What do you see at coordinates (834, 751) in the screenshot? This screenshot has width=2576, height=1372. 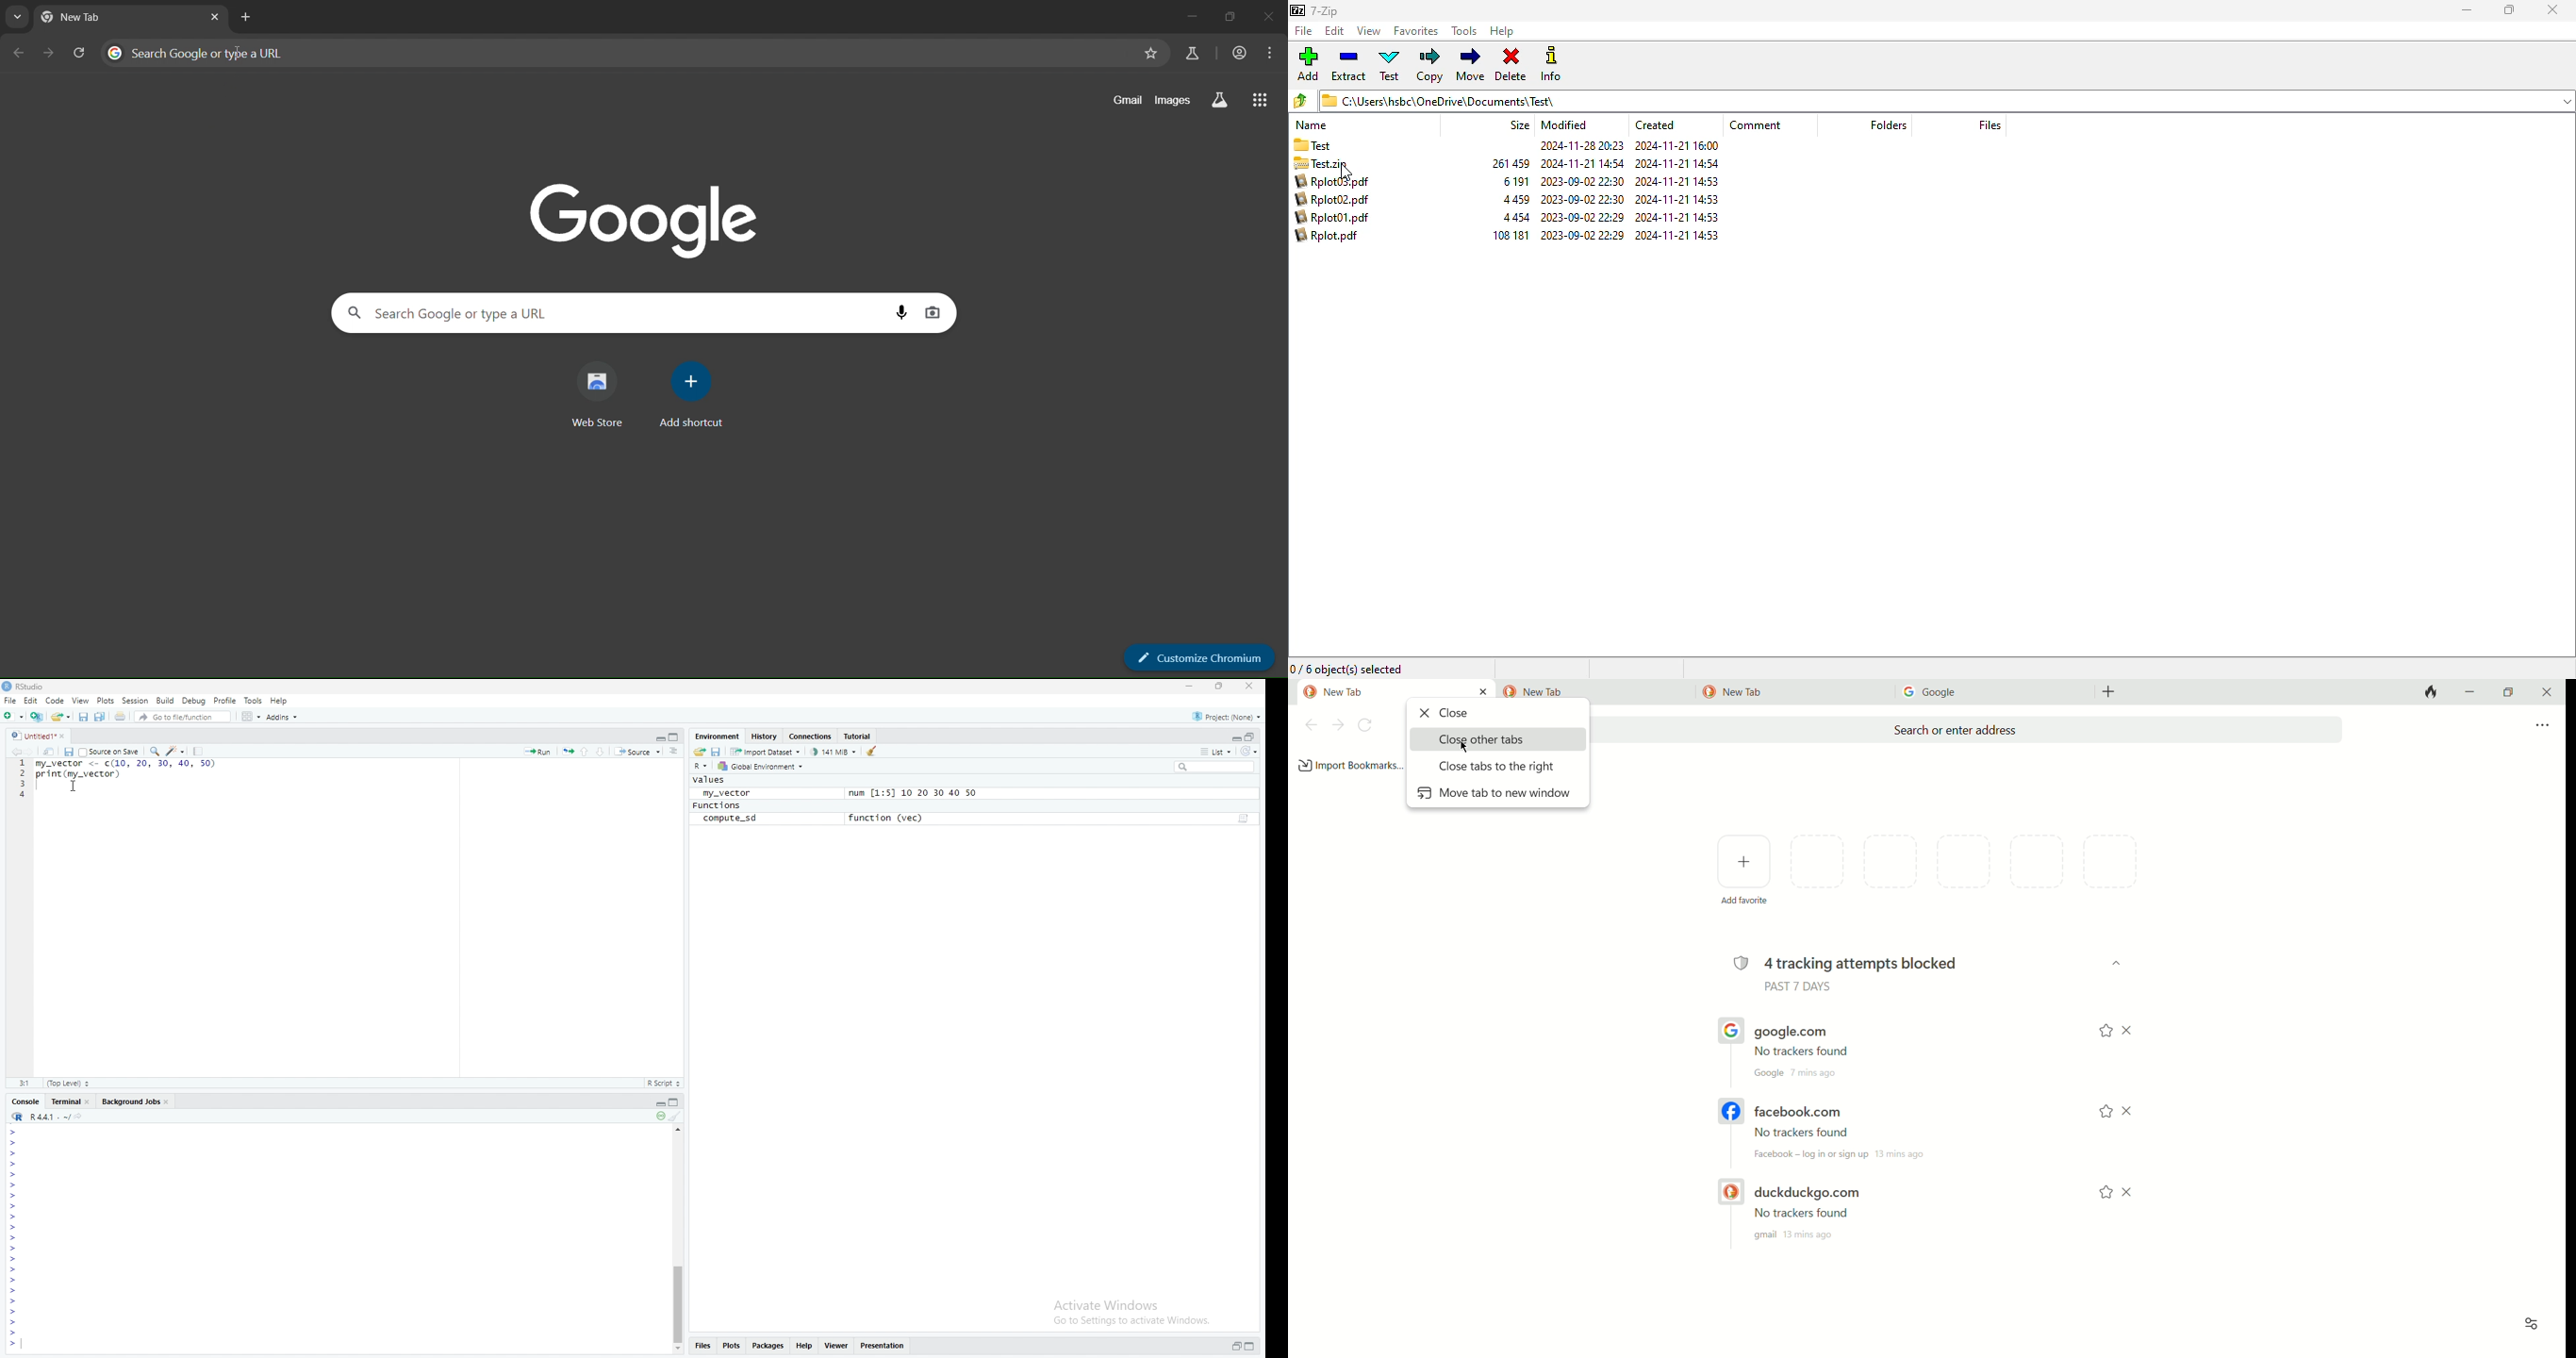 I see `141 Mib used by R session` at bounding box center [834, 751].